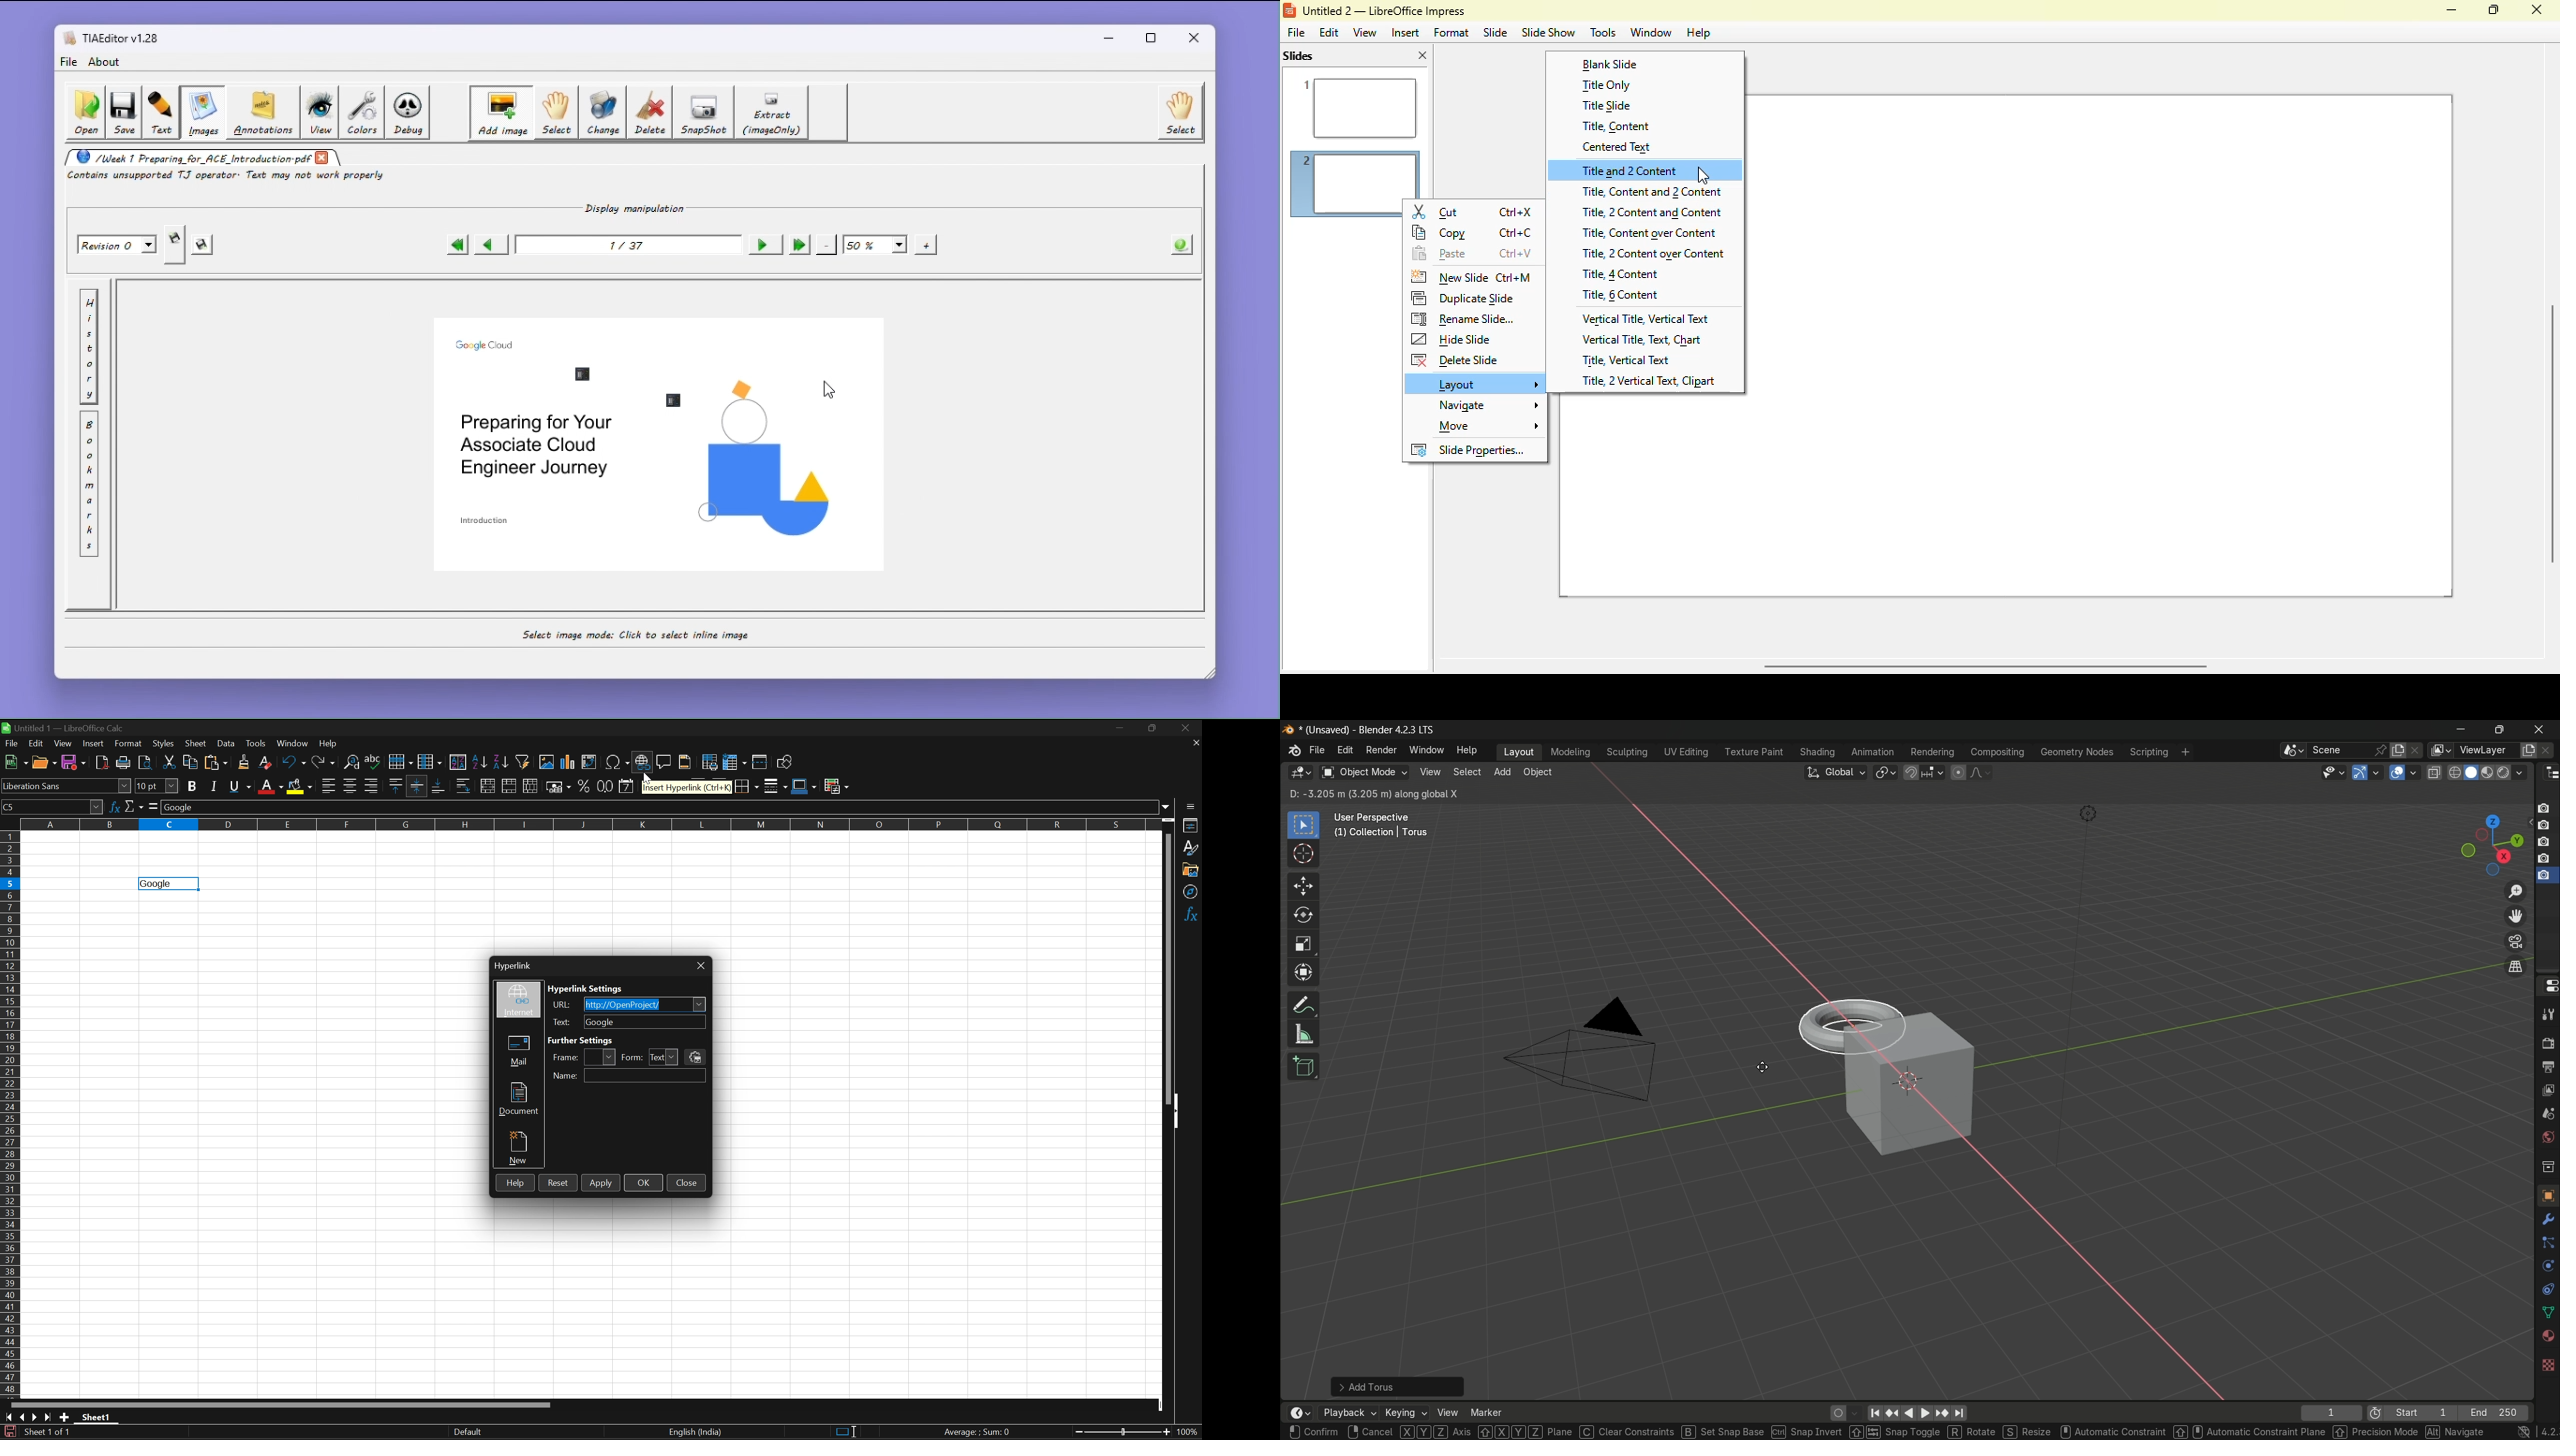 Image resolution: width=2576 pixels, height=1456 pixels. I want to click on compositing, so click(1997, 752).